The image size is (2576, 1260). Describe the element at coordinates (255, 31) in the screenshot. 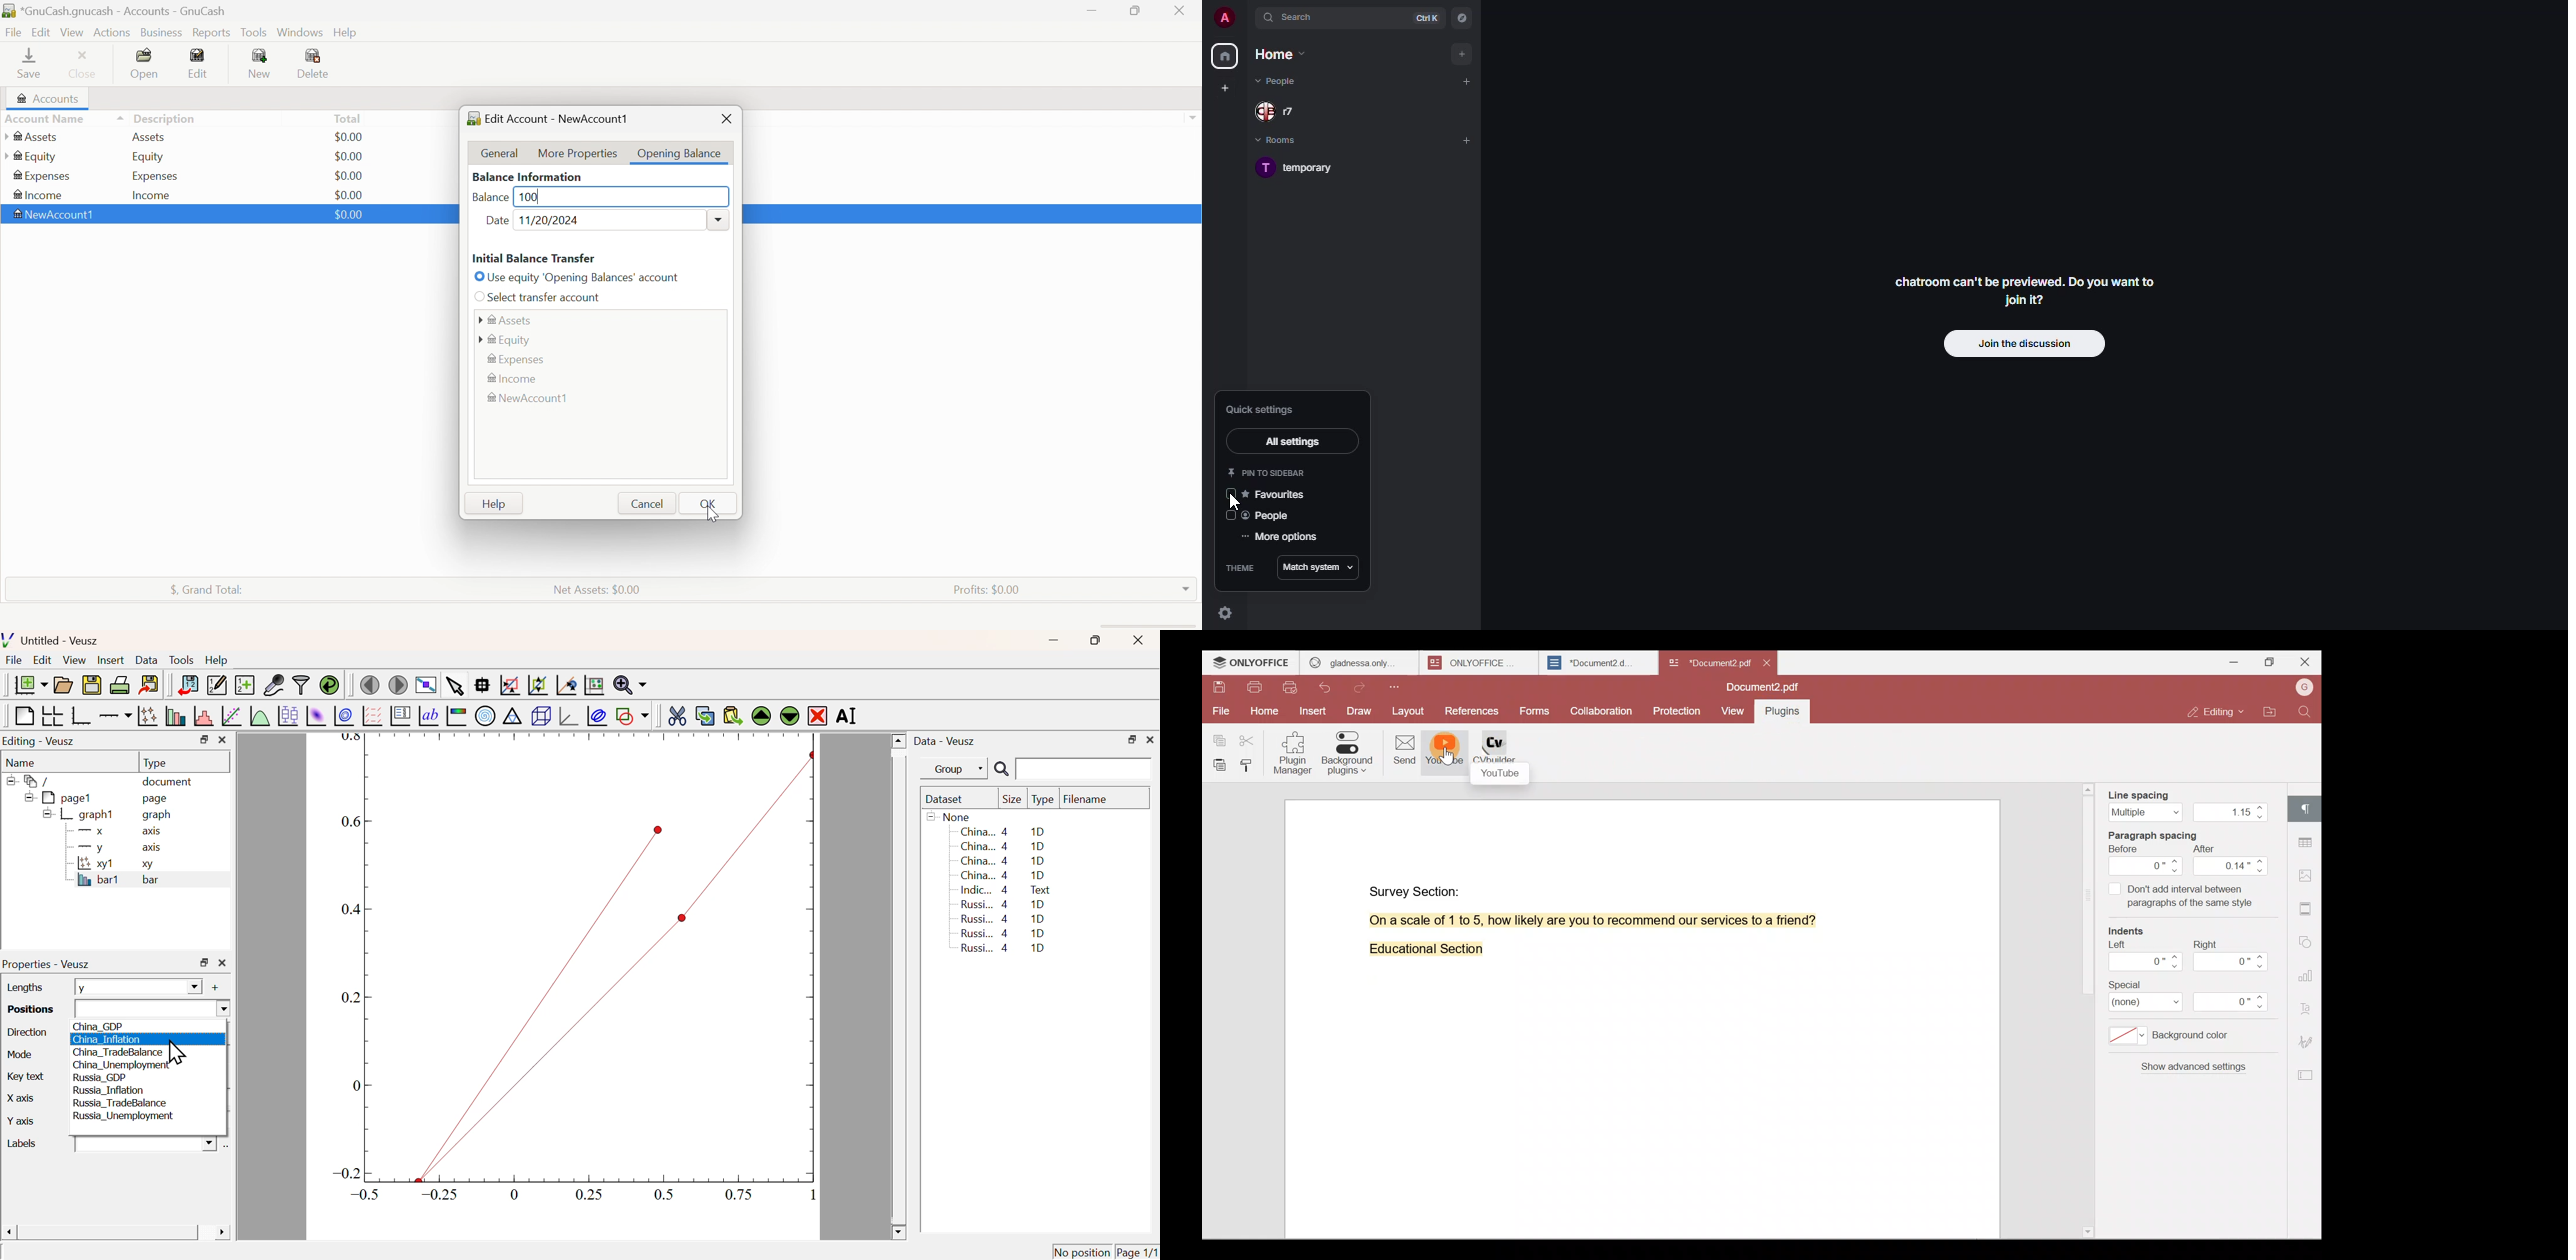

I see `Tools` at that location.